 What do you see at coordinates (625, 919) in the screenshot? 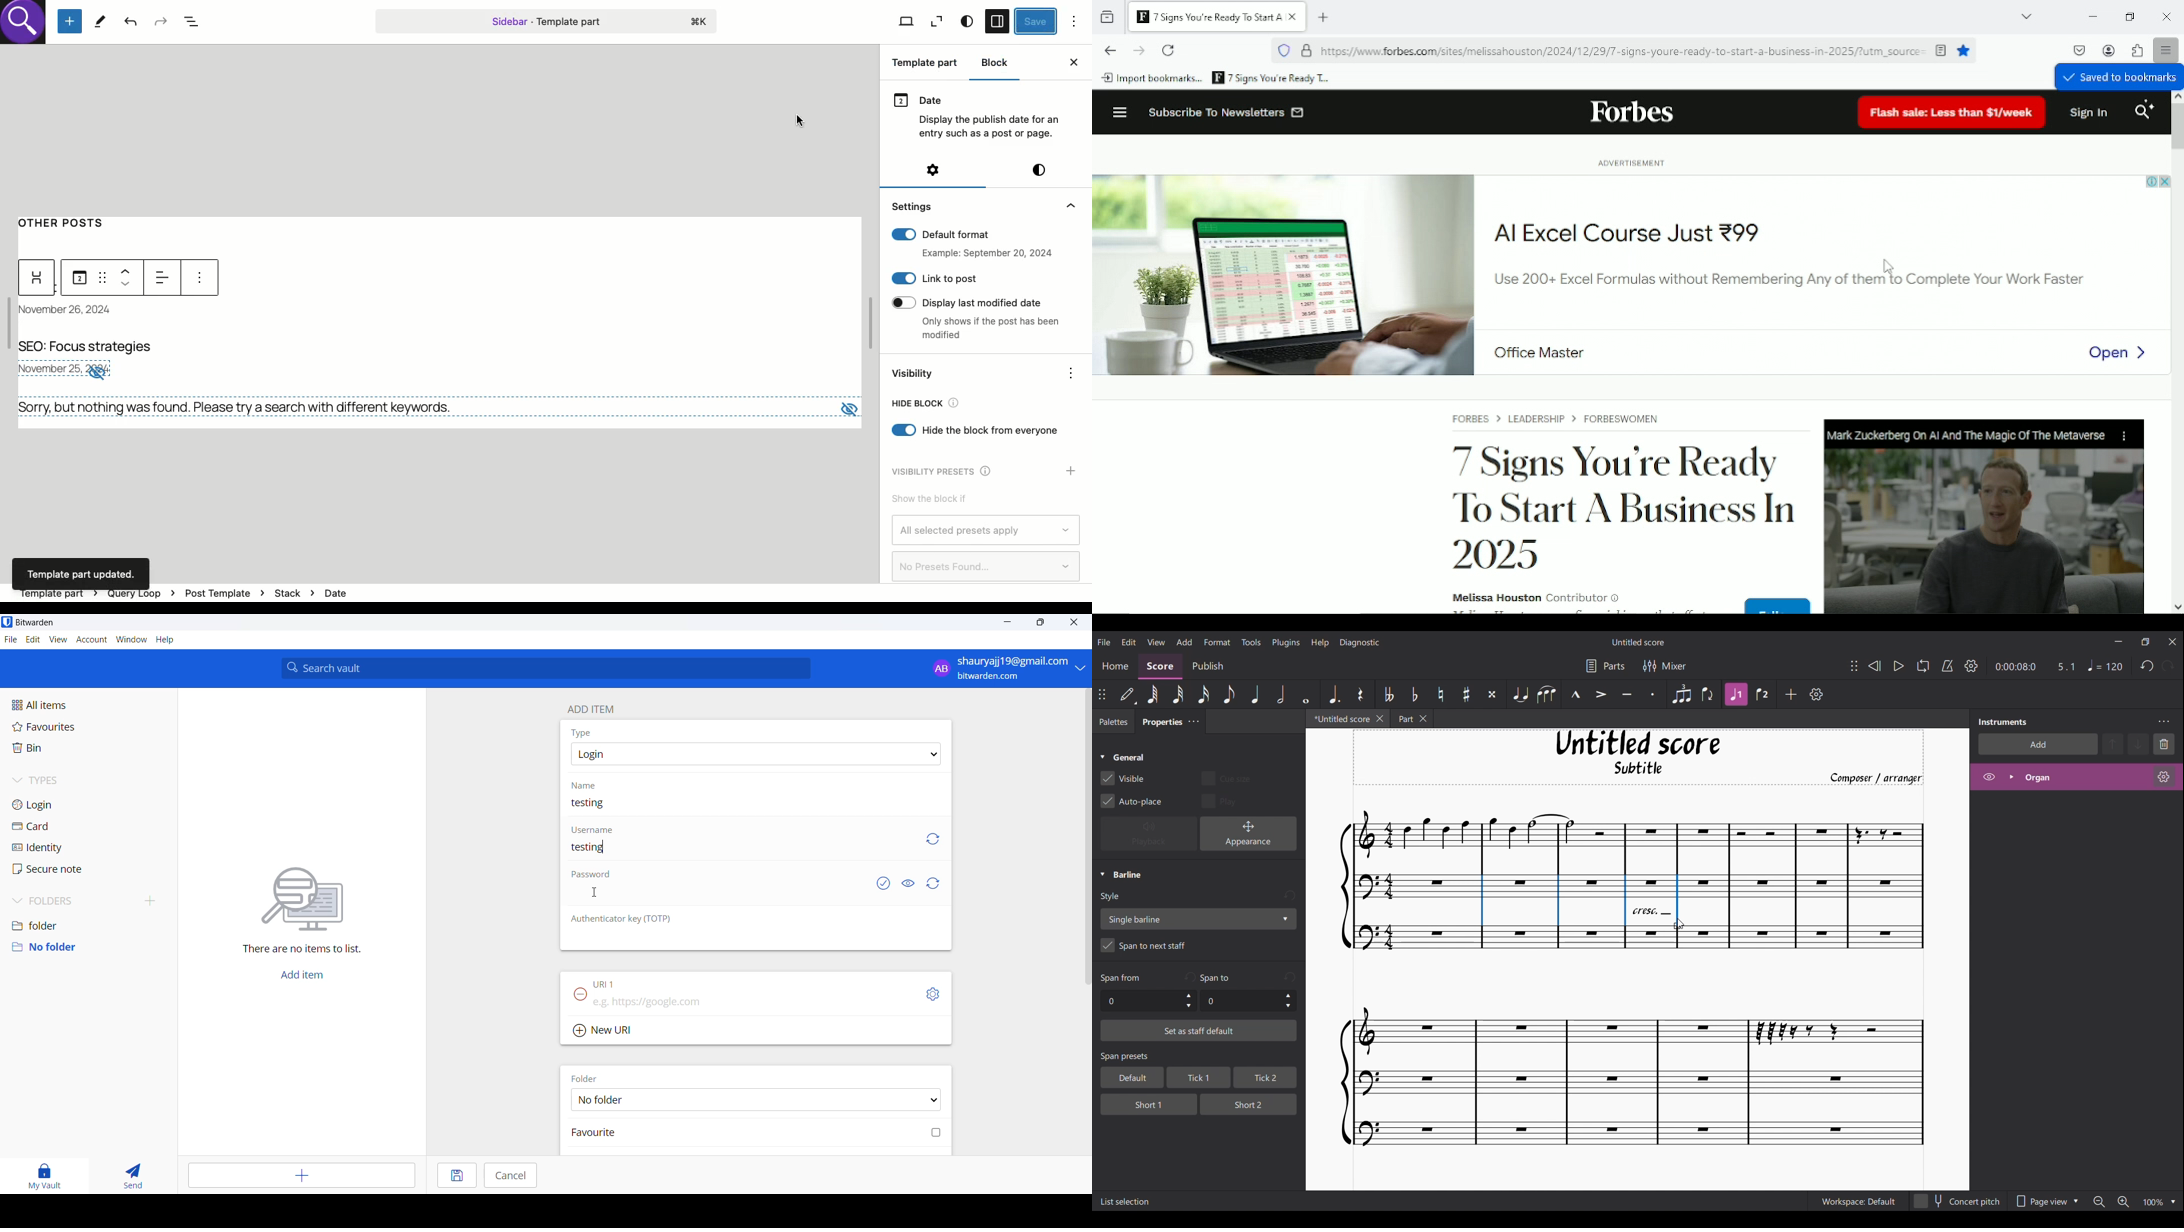
I see `OTP heading: Authenticator key (TOTP)` at bounding box center [625, 919].